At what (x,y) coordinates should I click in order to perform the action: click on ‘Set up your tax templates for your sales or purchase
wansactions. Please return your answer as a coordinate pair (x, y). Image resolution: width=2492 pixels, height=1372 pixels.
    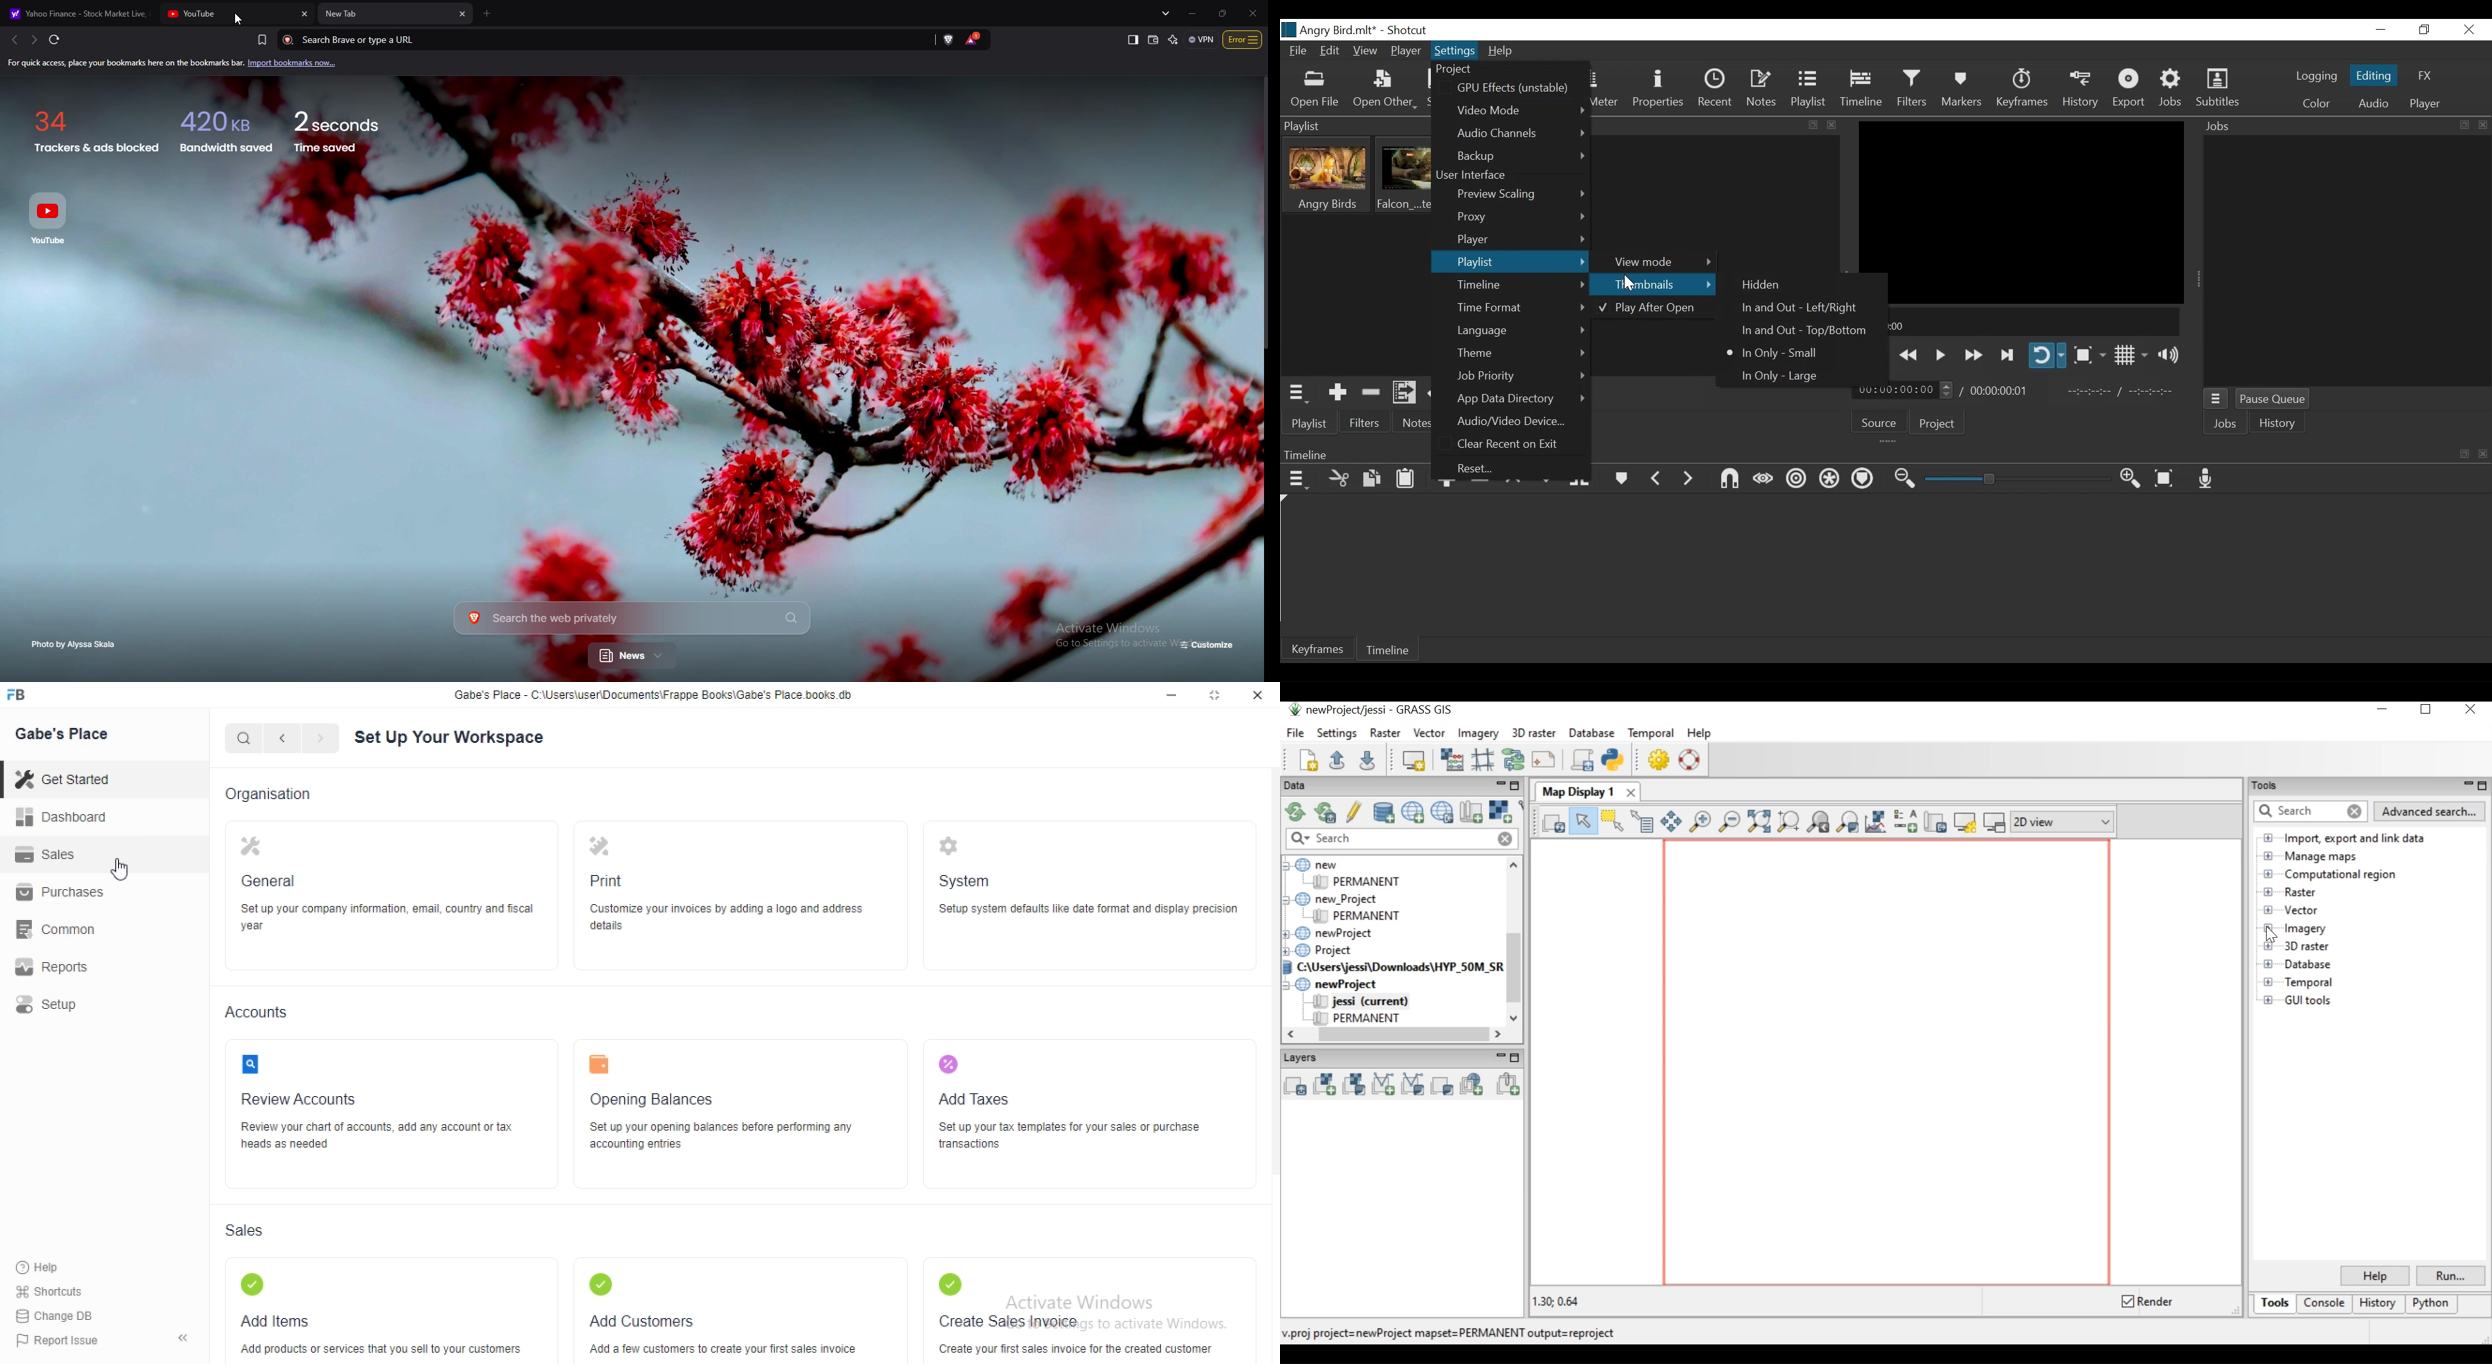
    Looking at the image, I should click on (1077, 1144).